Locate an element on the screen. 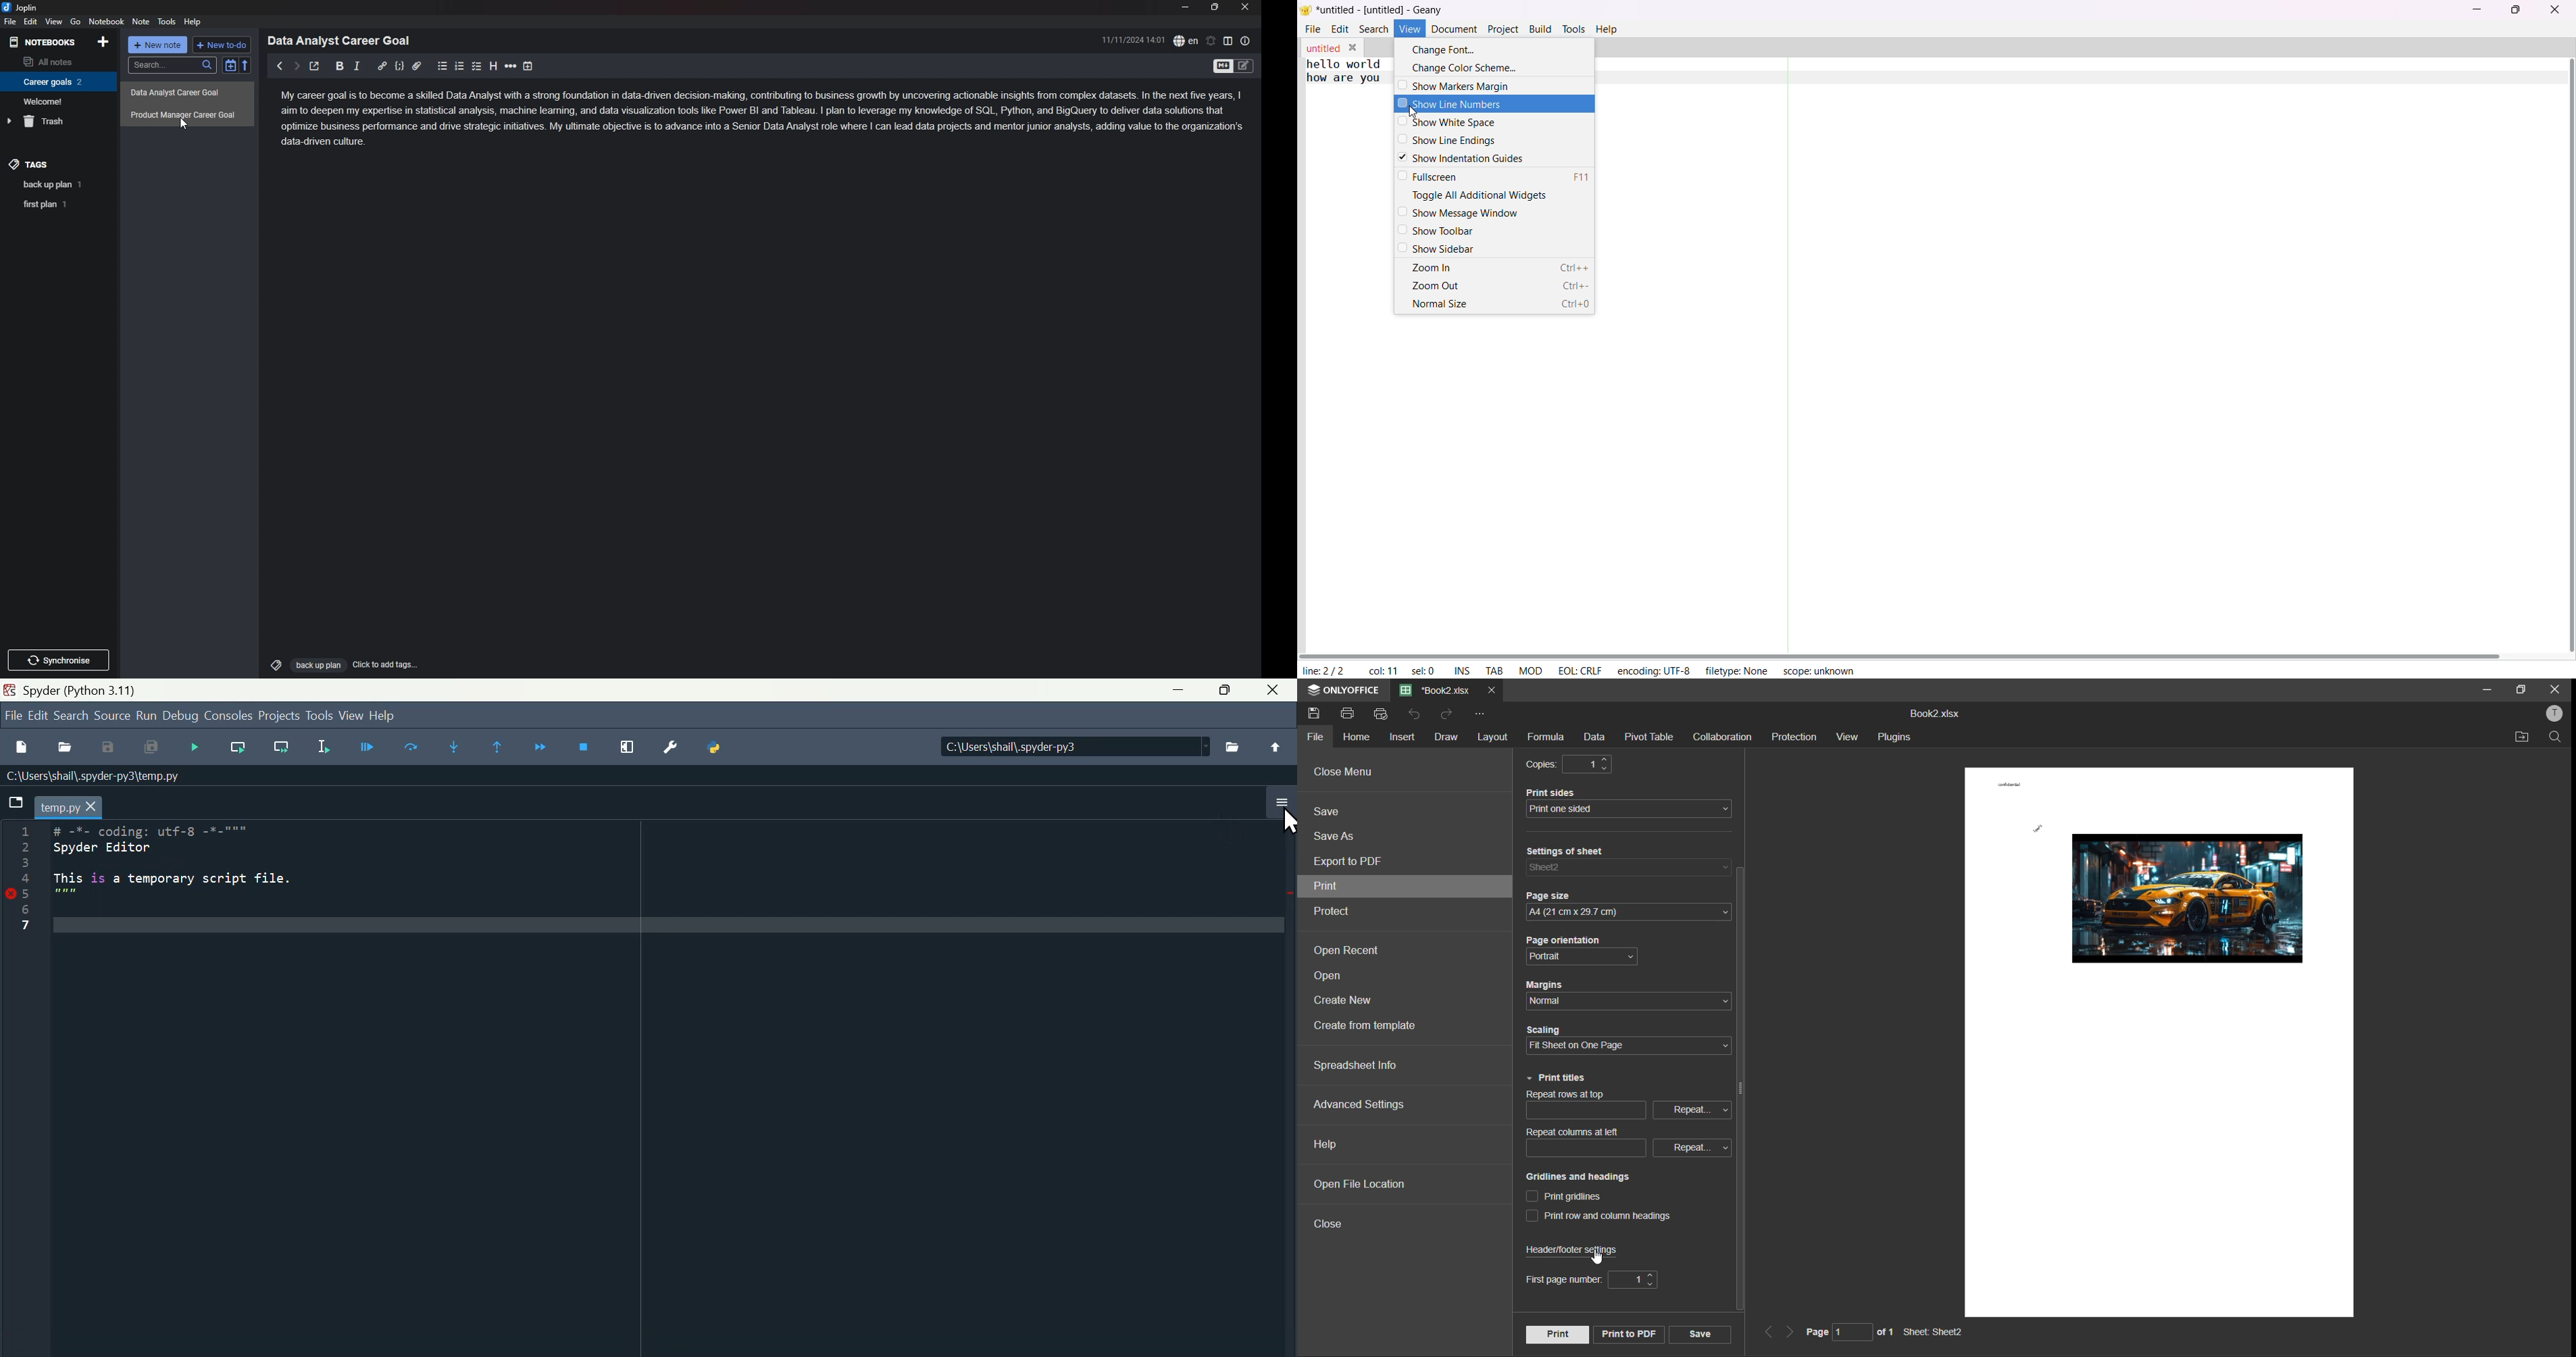 The image size is (2576, 1372). vertical scroll bar is located at coordinates (1742, 1090).